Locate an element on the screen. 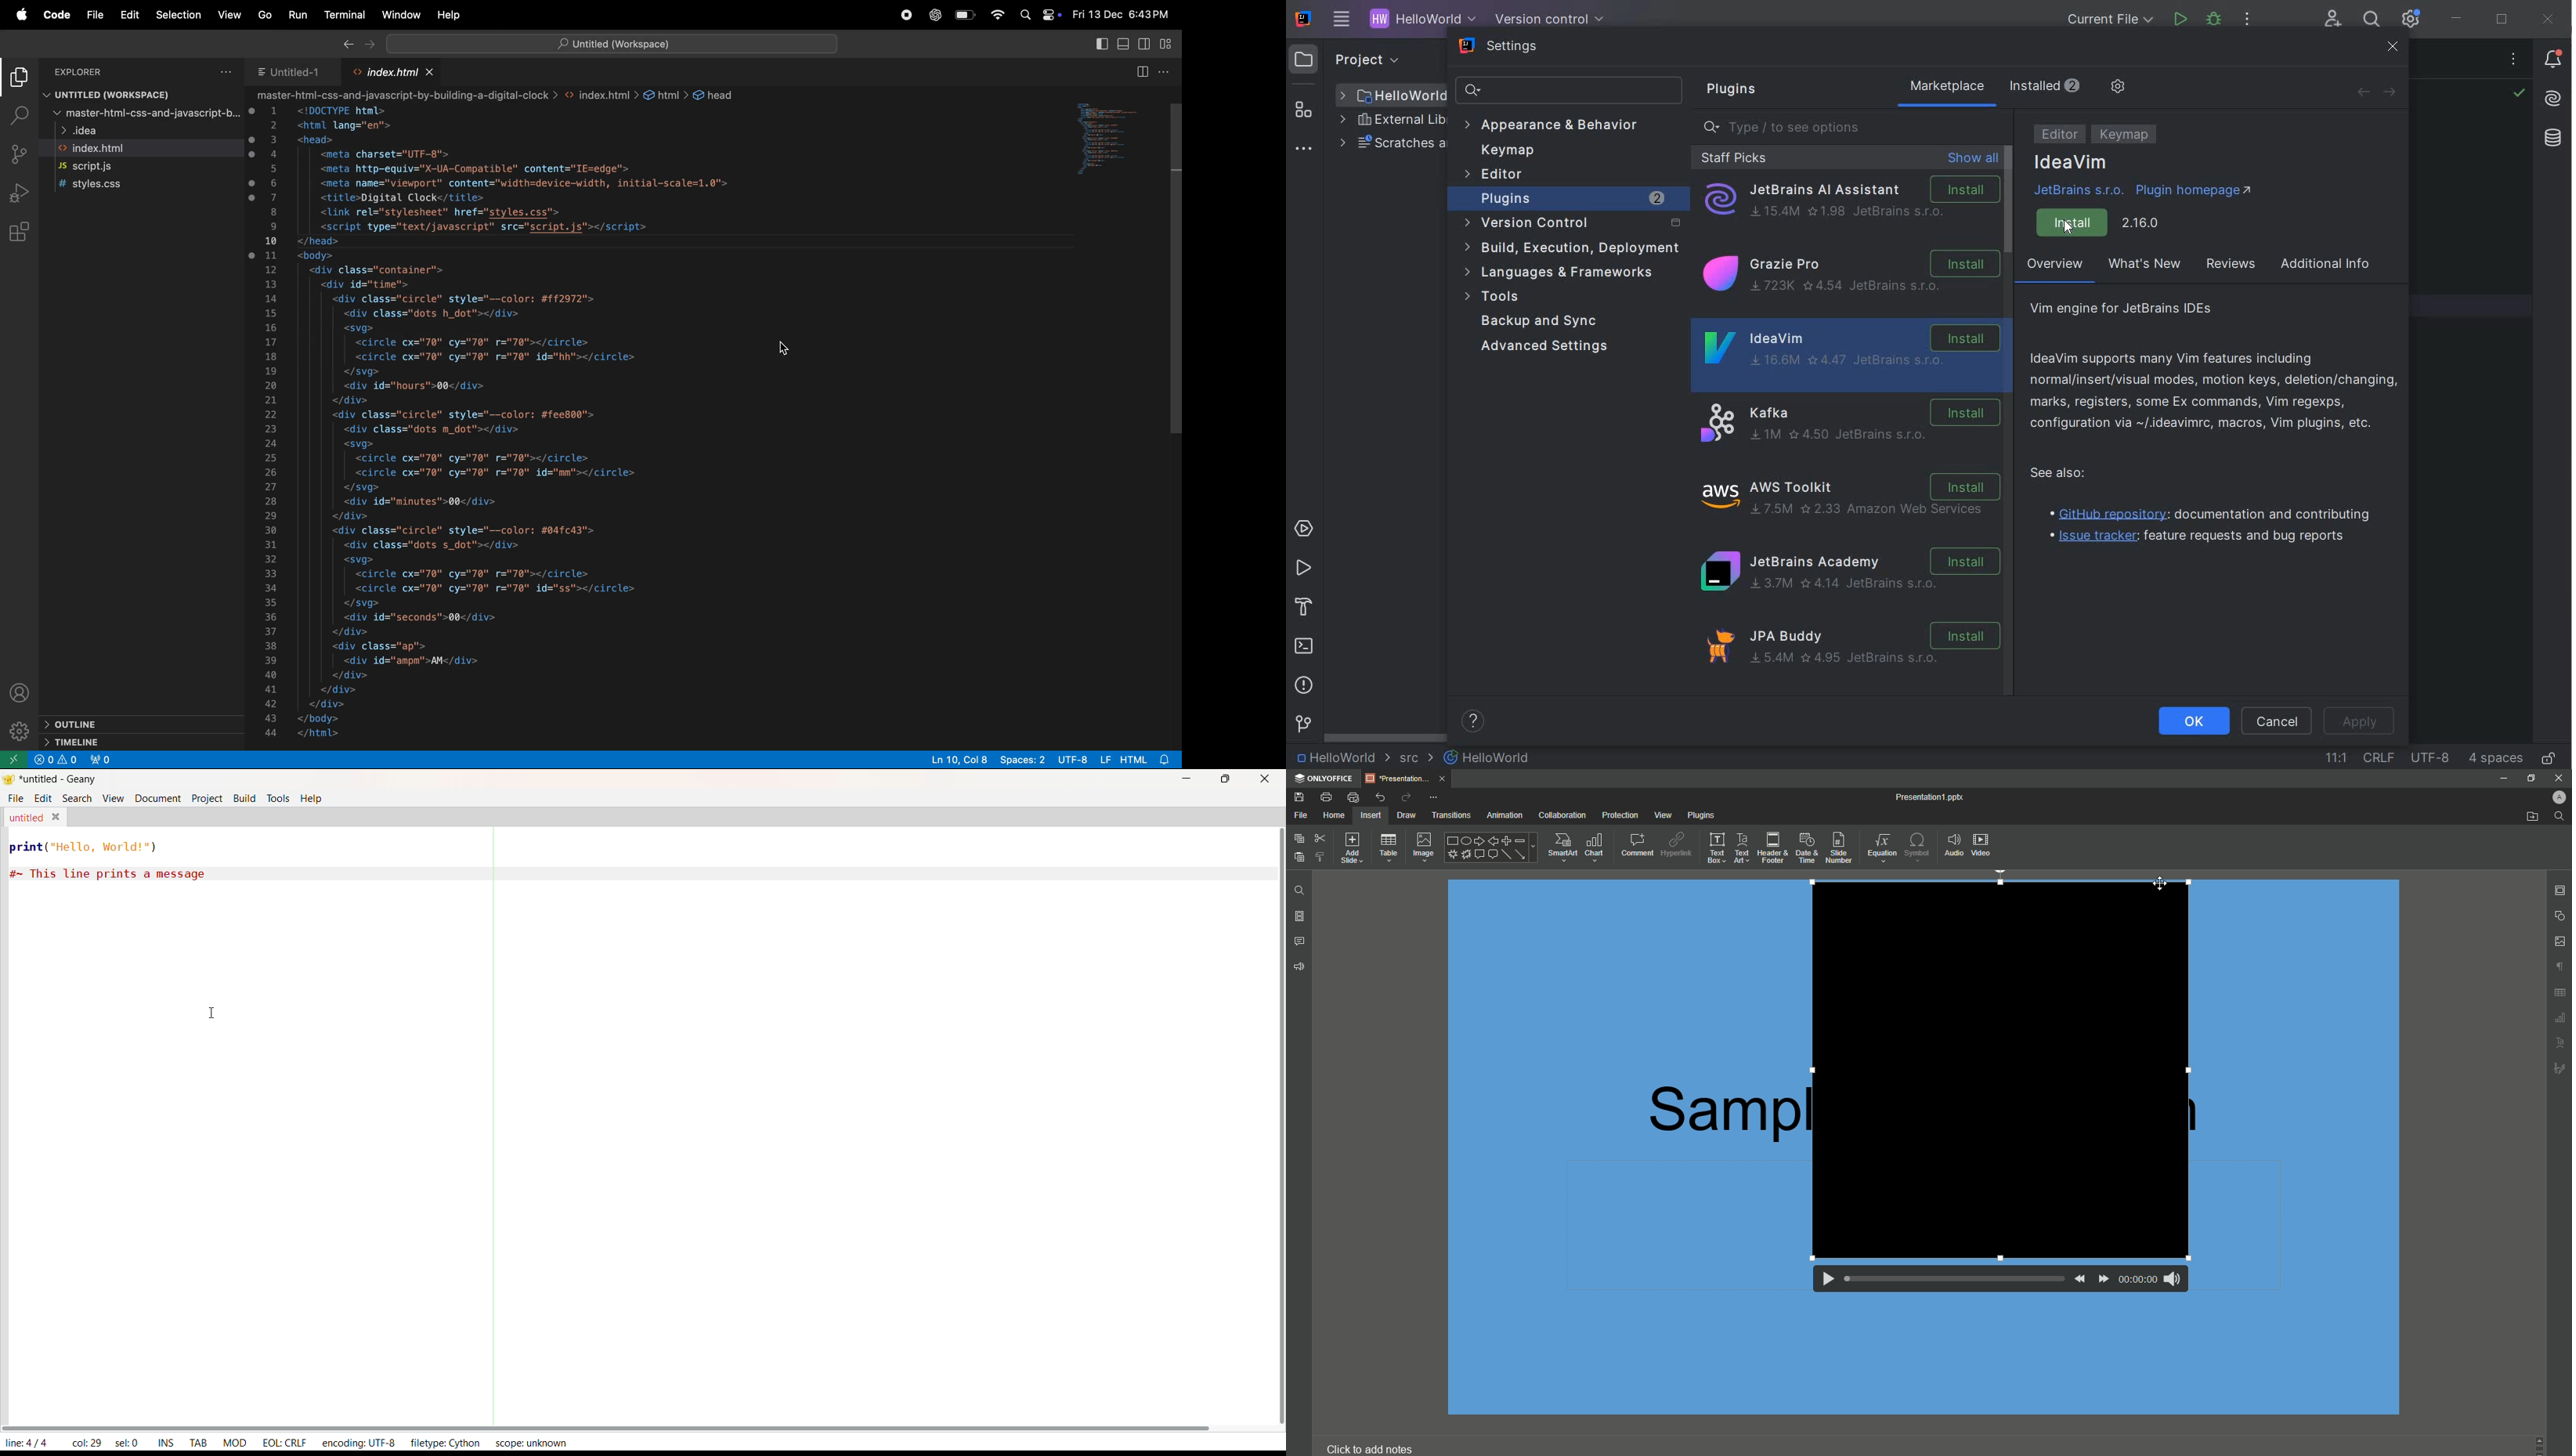 This screenshot has width=2576, height=1456. Plugins is located at coordinates (1700, 814).